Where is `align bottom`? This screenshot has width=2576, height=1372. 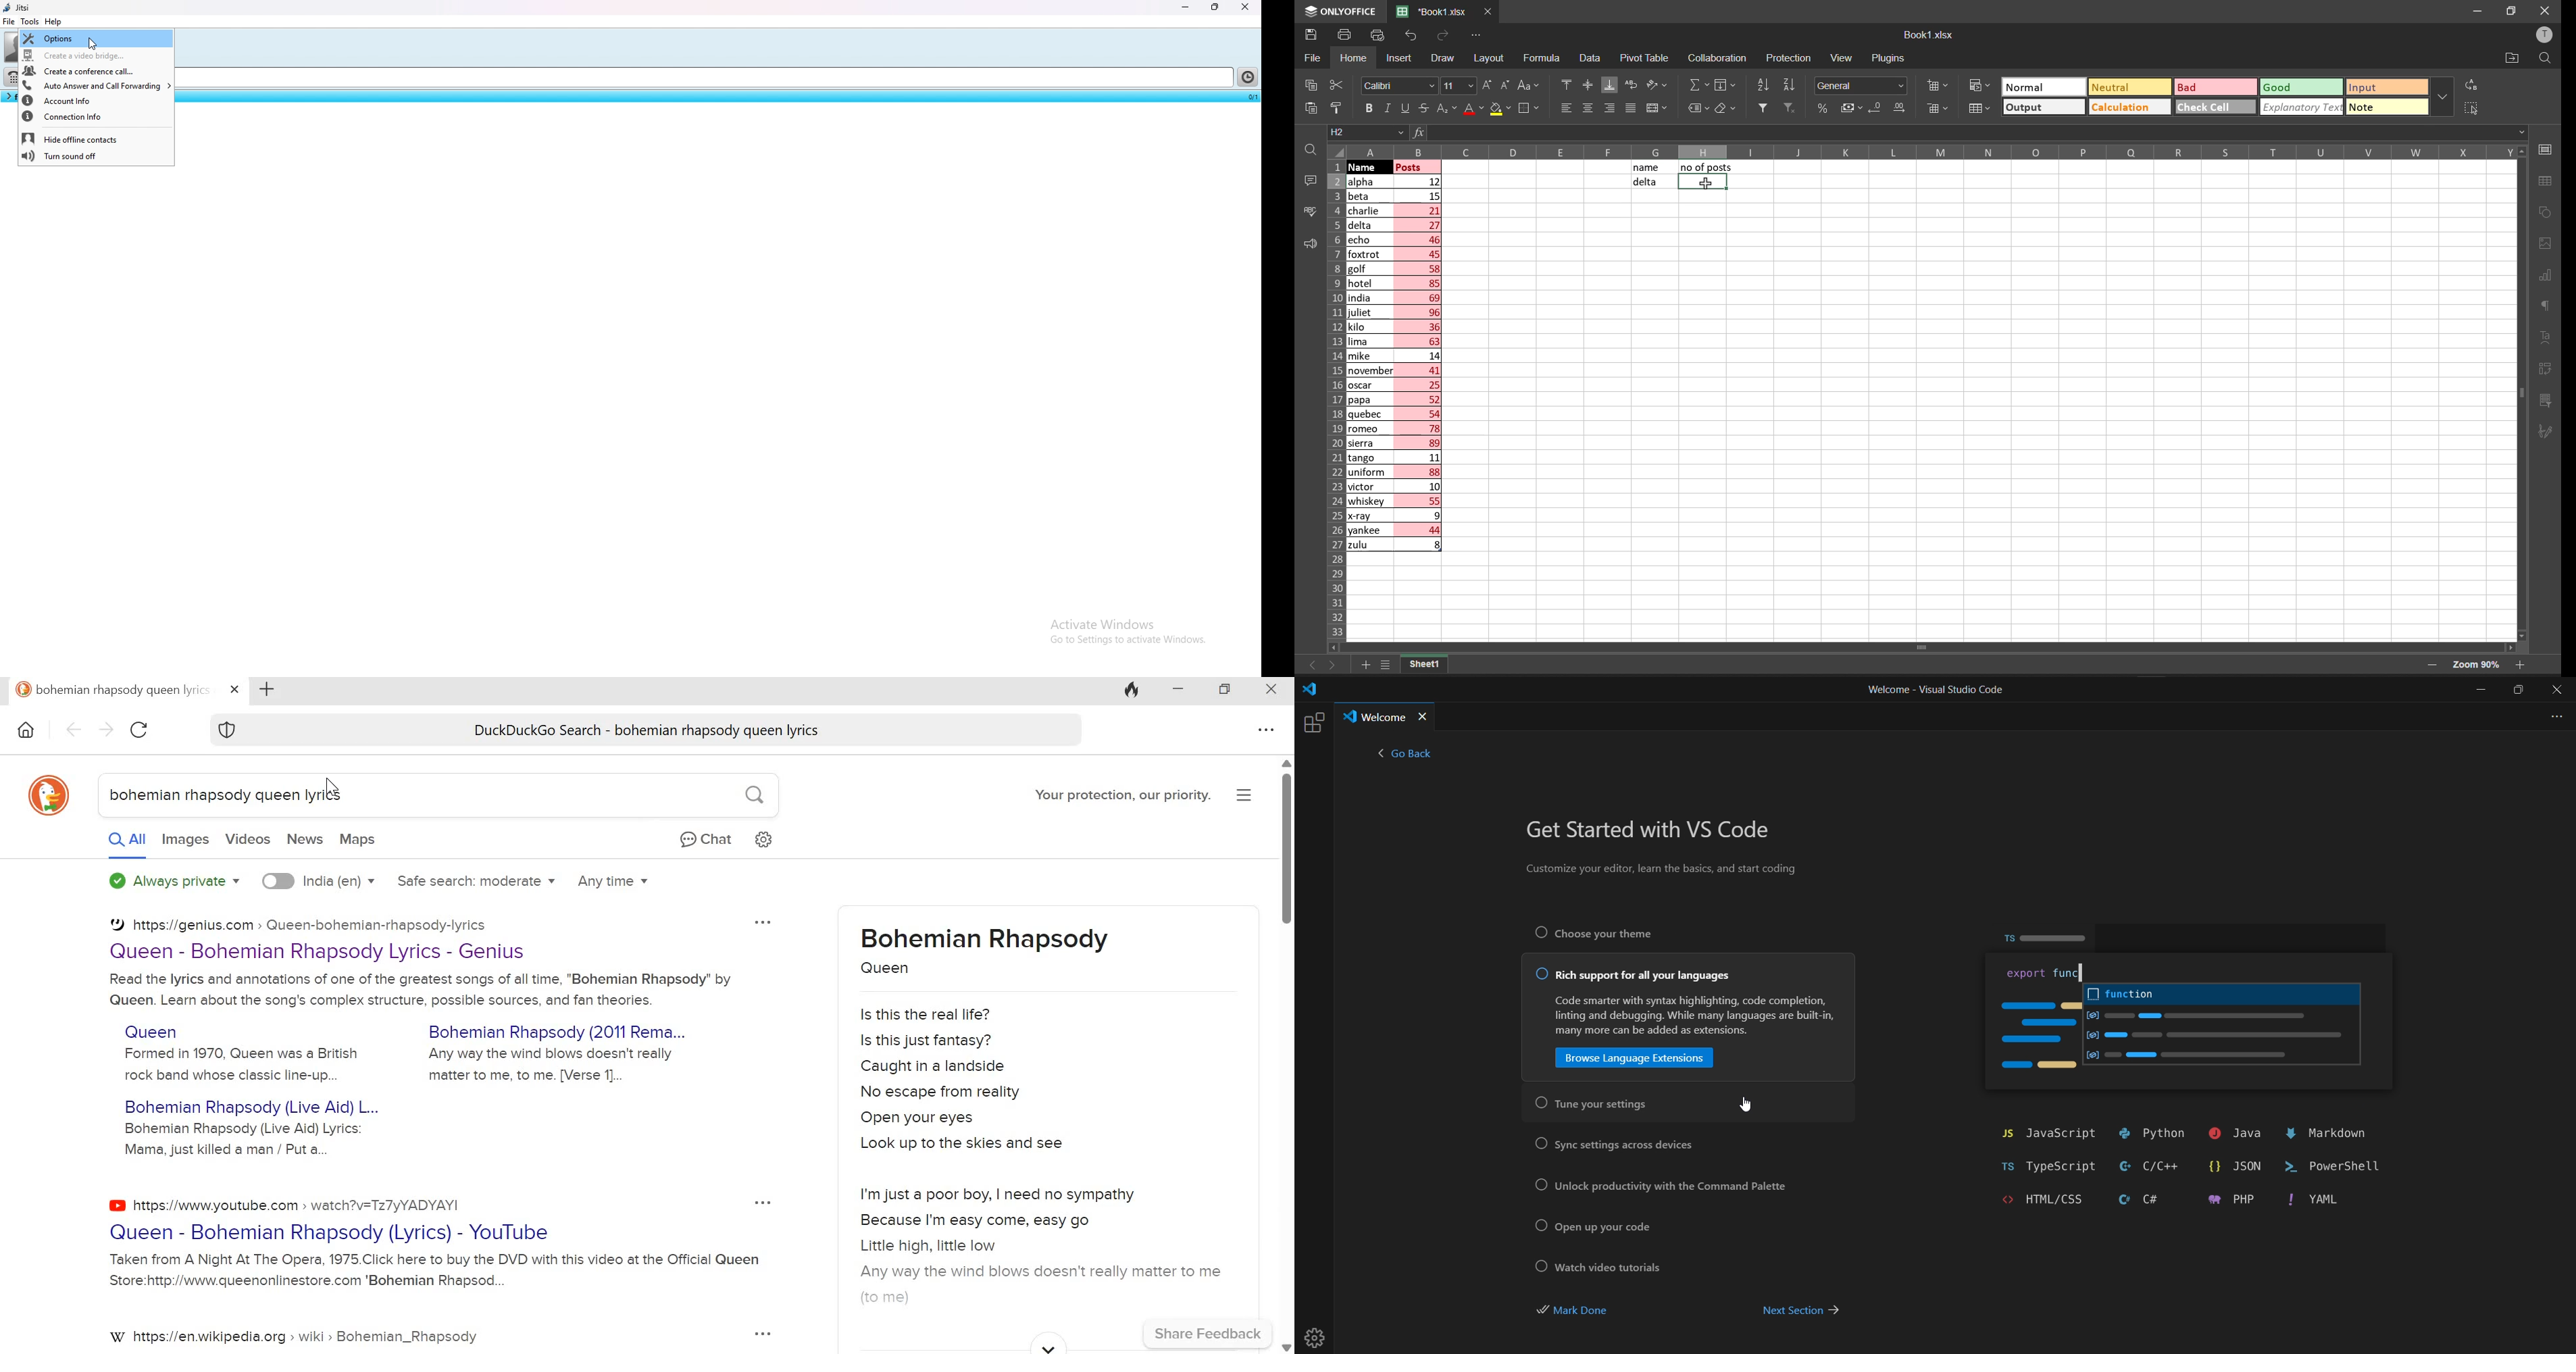
align bottom is located at coordinates (1609, 84).